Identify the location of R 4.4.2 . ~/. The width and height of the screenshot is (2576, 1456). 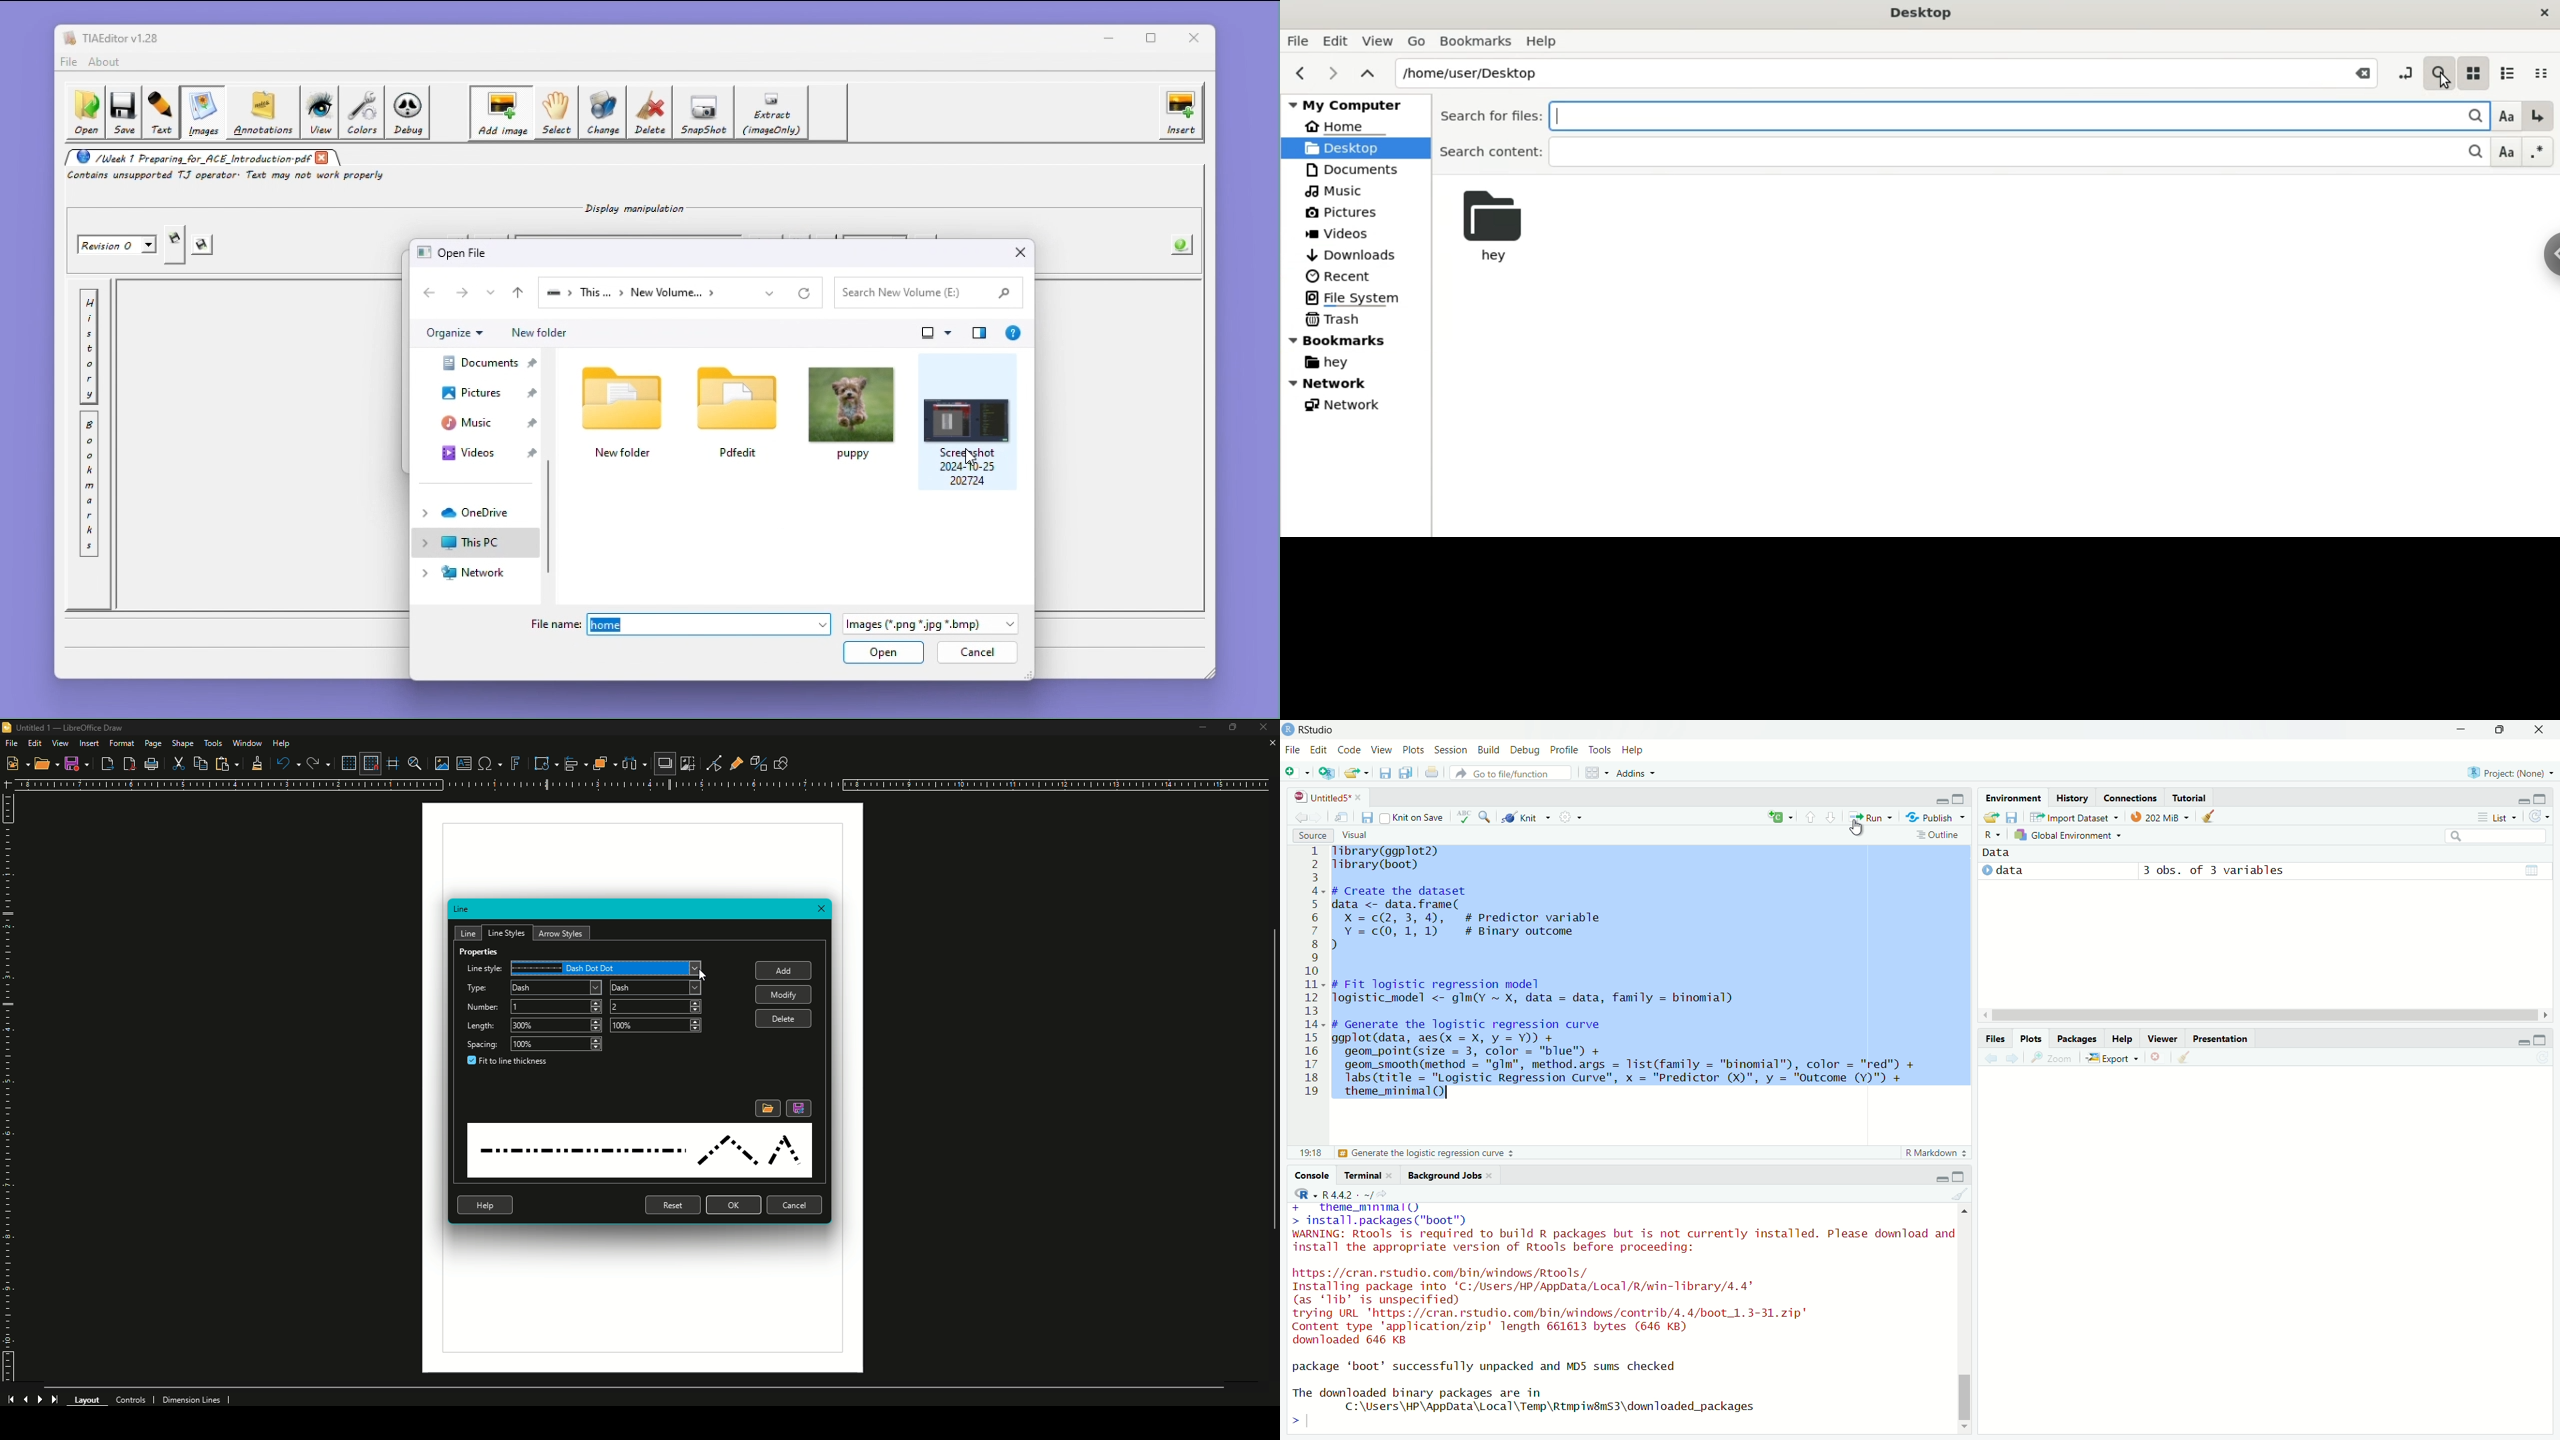
(1347, 1194).